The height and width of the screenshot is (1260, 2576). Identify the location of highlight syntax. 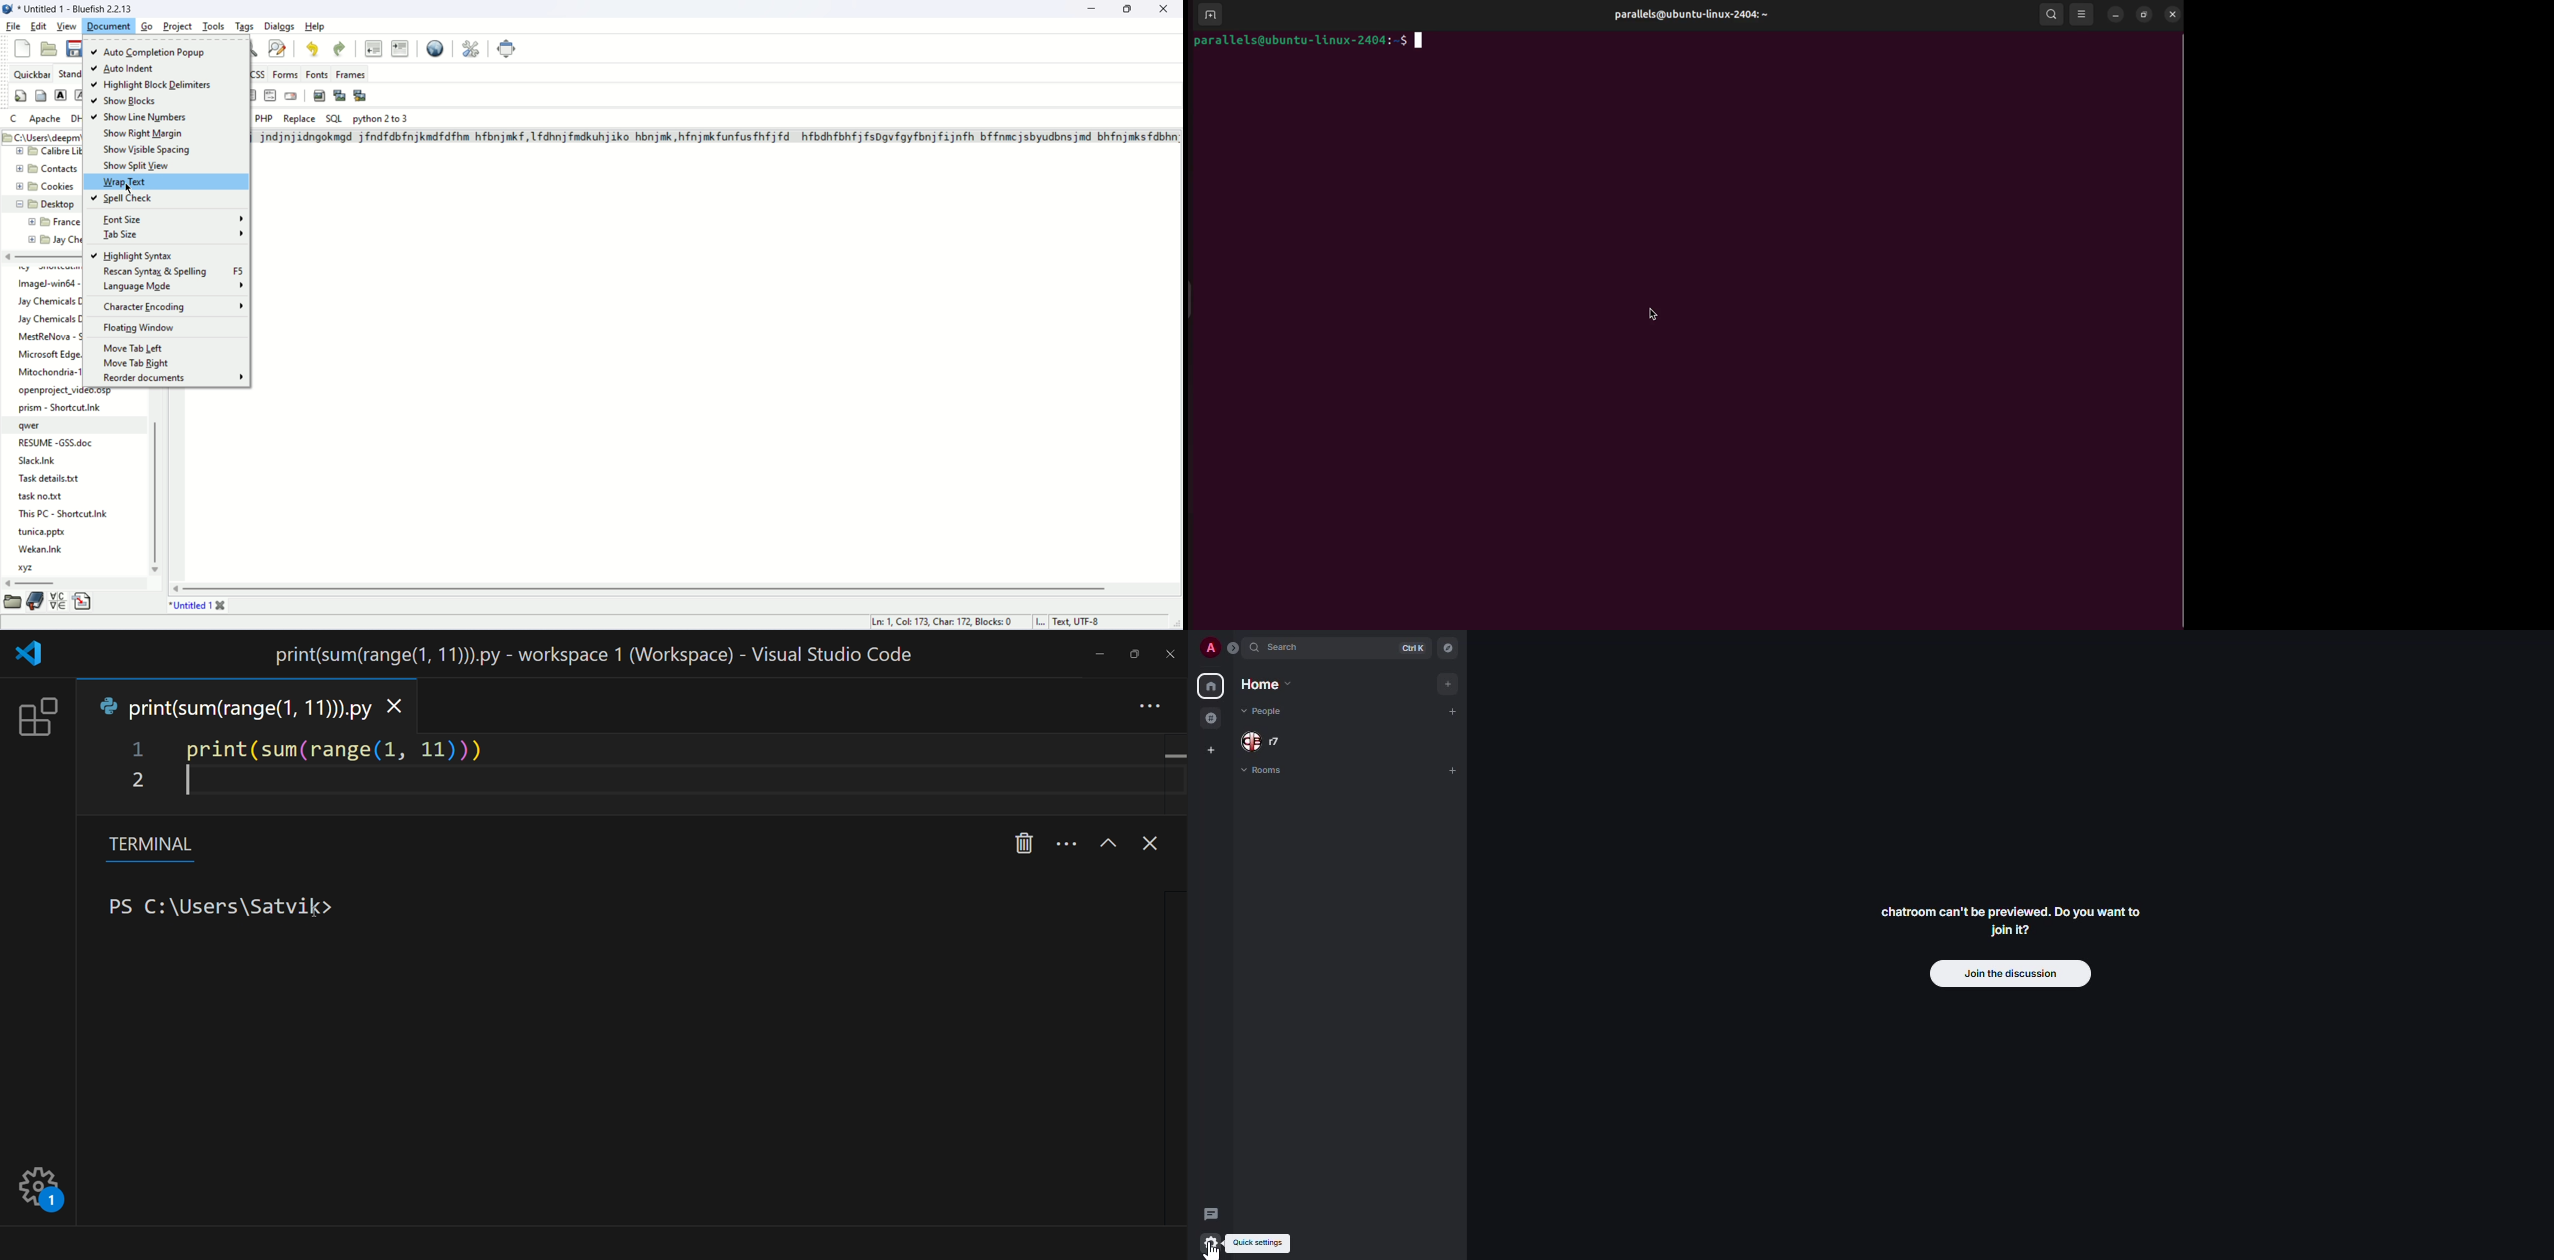
(134, 255).